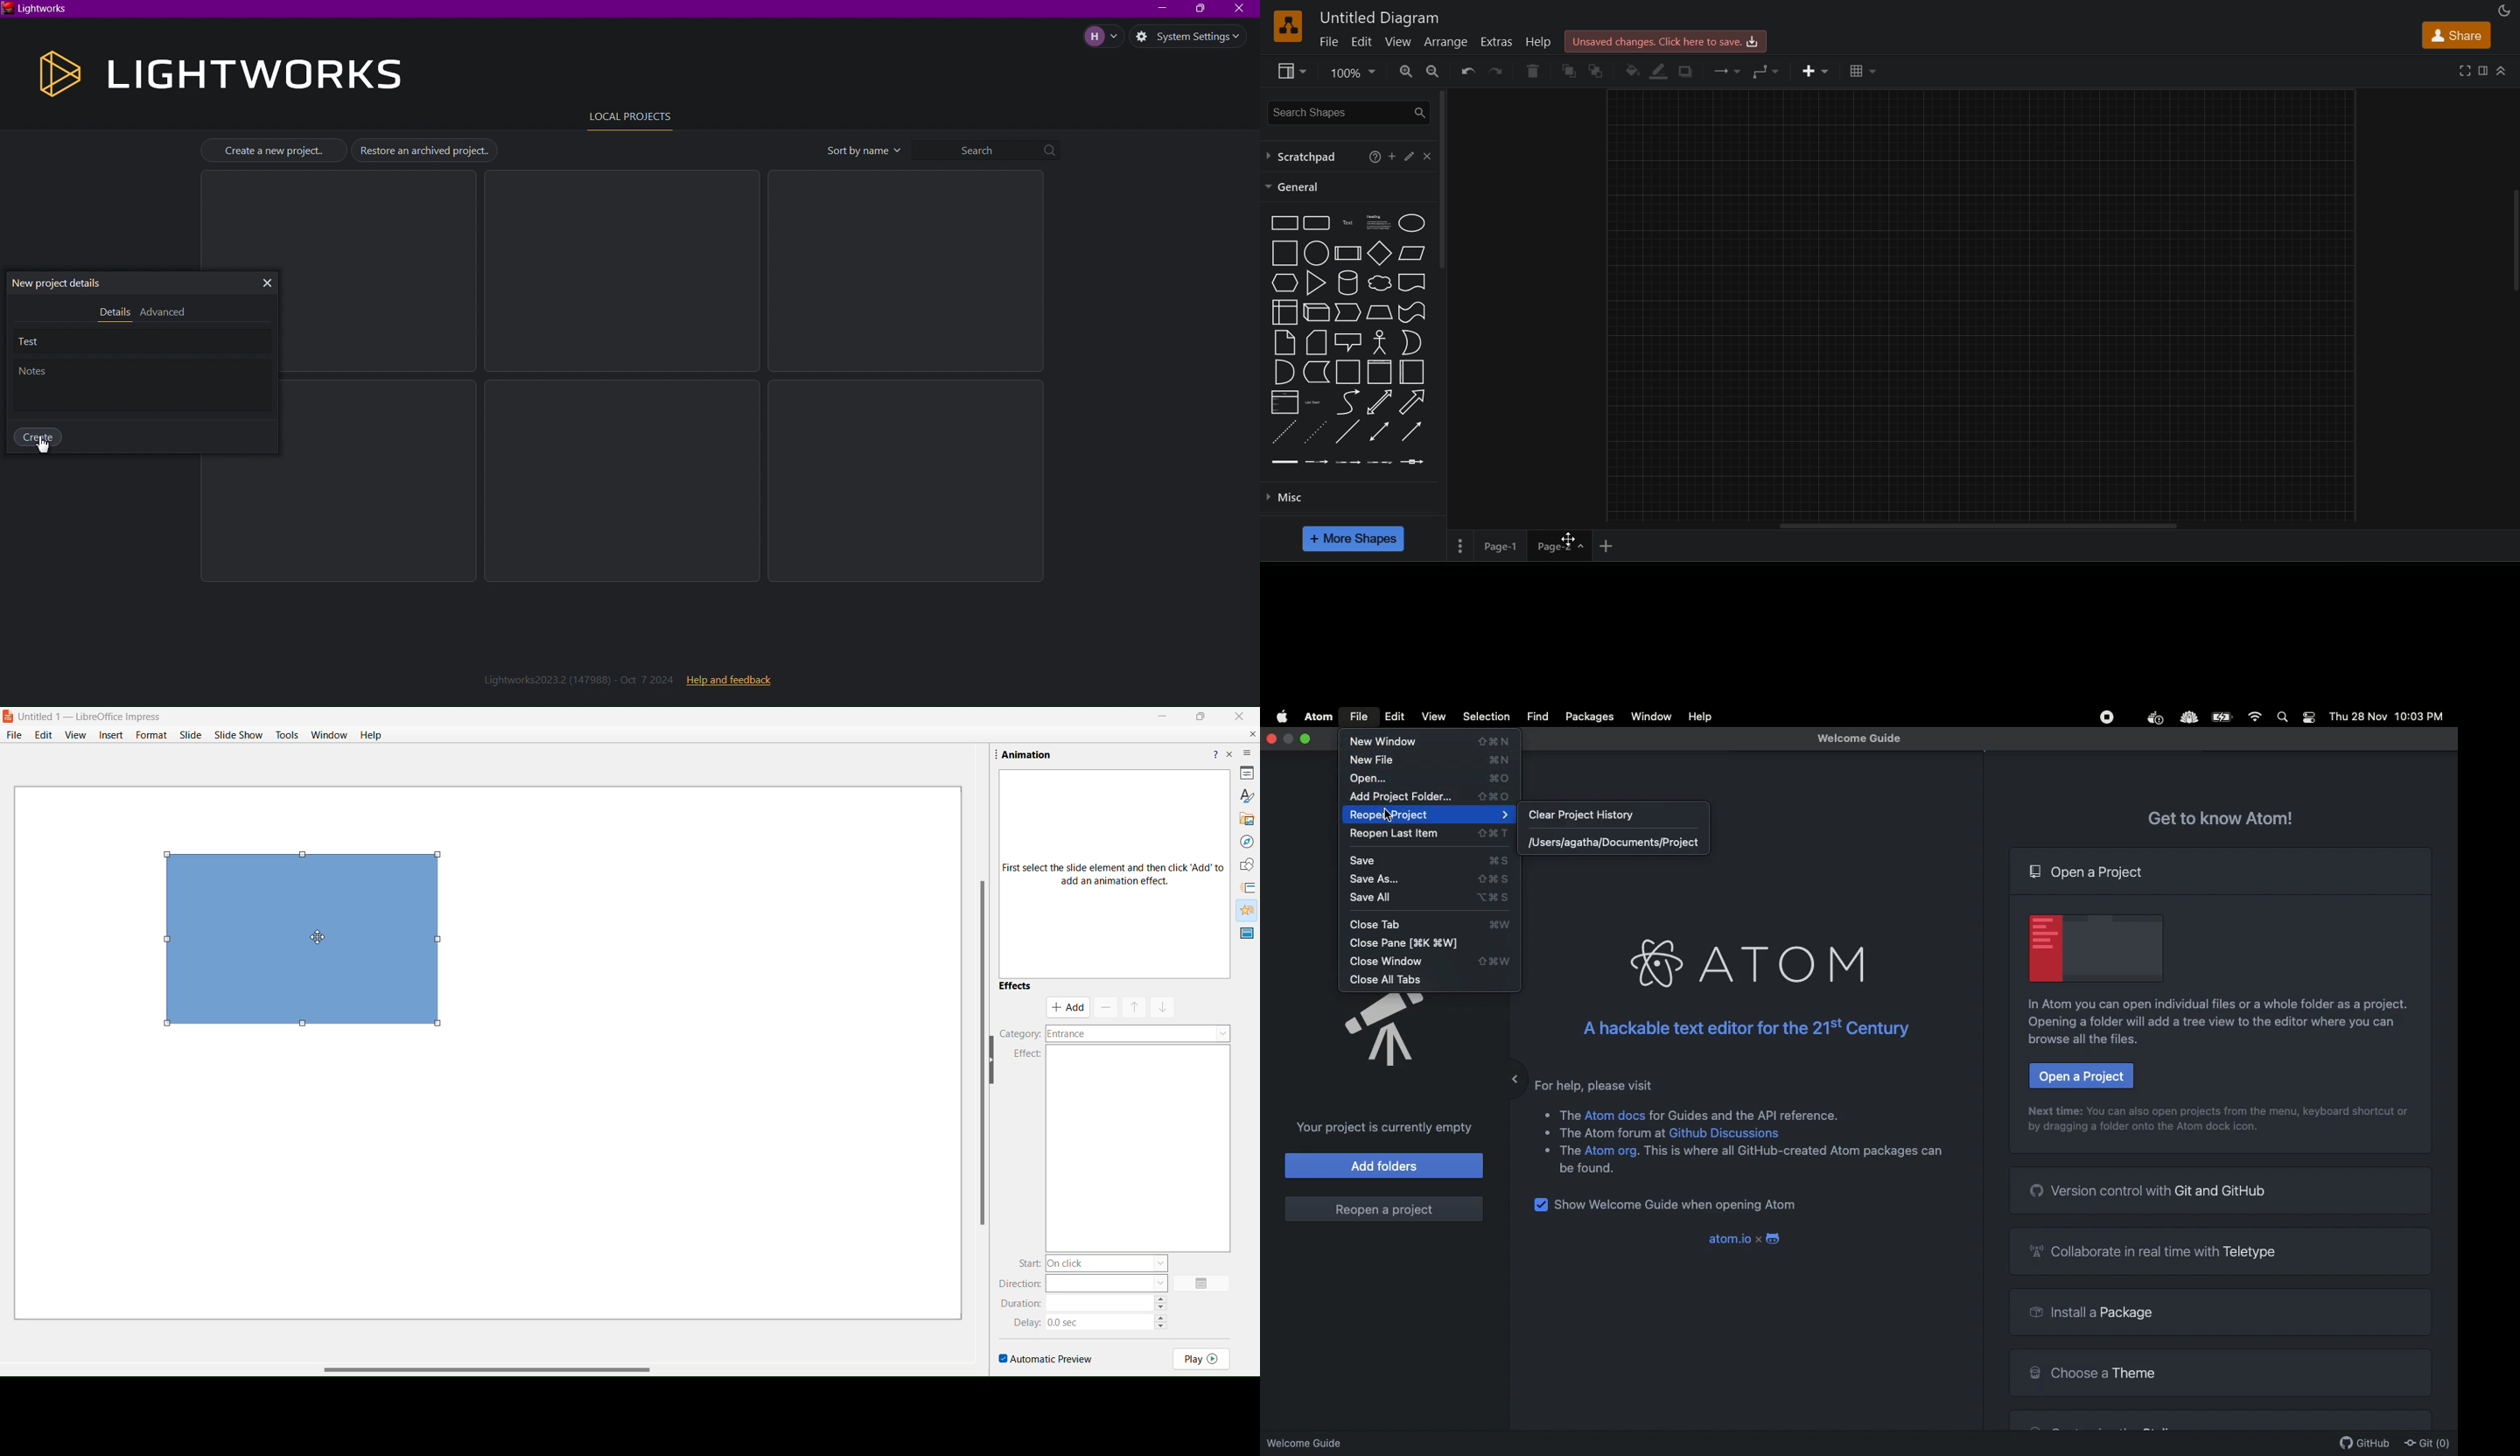 This screenshot has height=1456, width=2520. What do you see at coordinates (1495, 71) in the screenshot?
I see `redo` at bounding box center [1495, 71].